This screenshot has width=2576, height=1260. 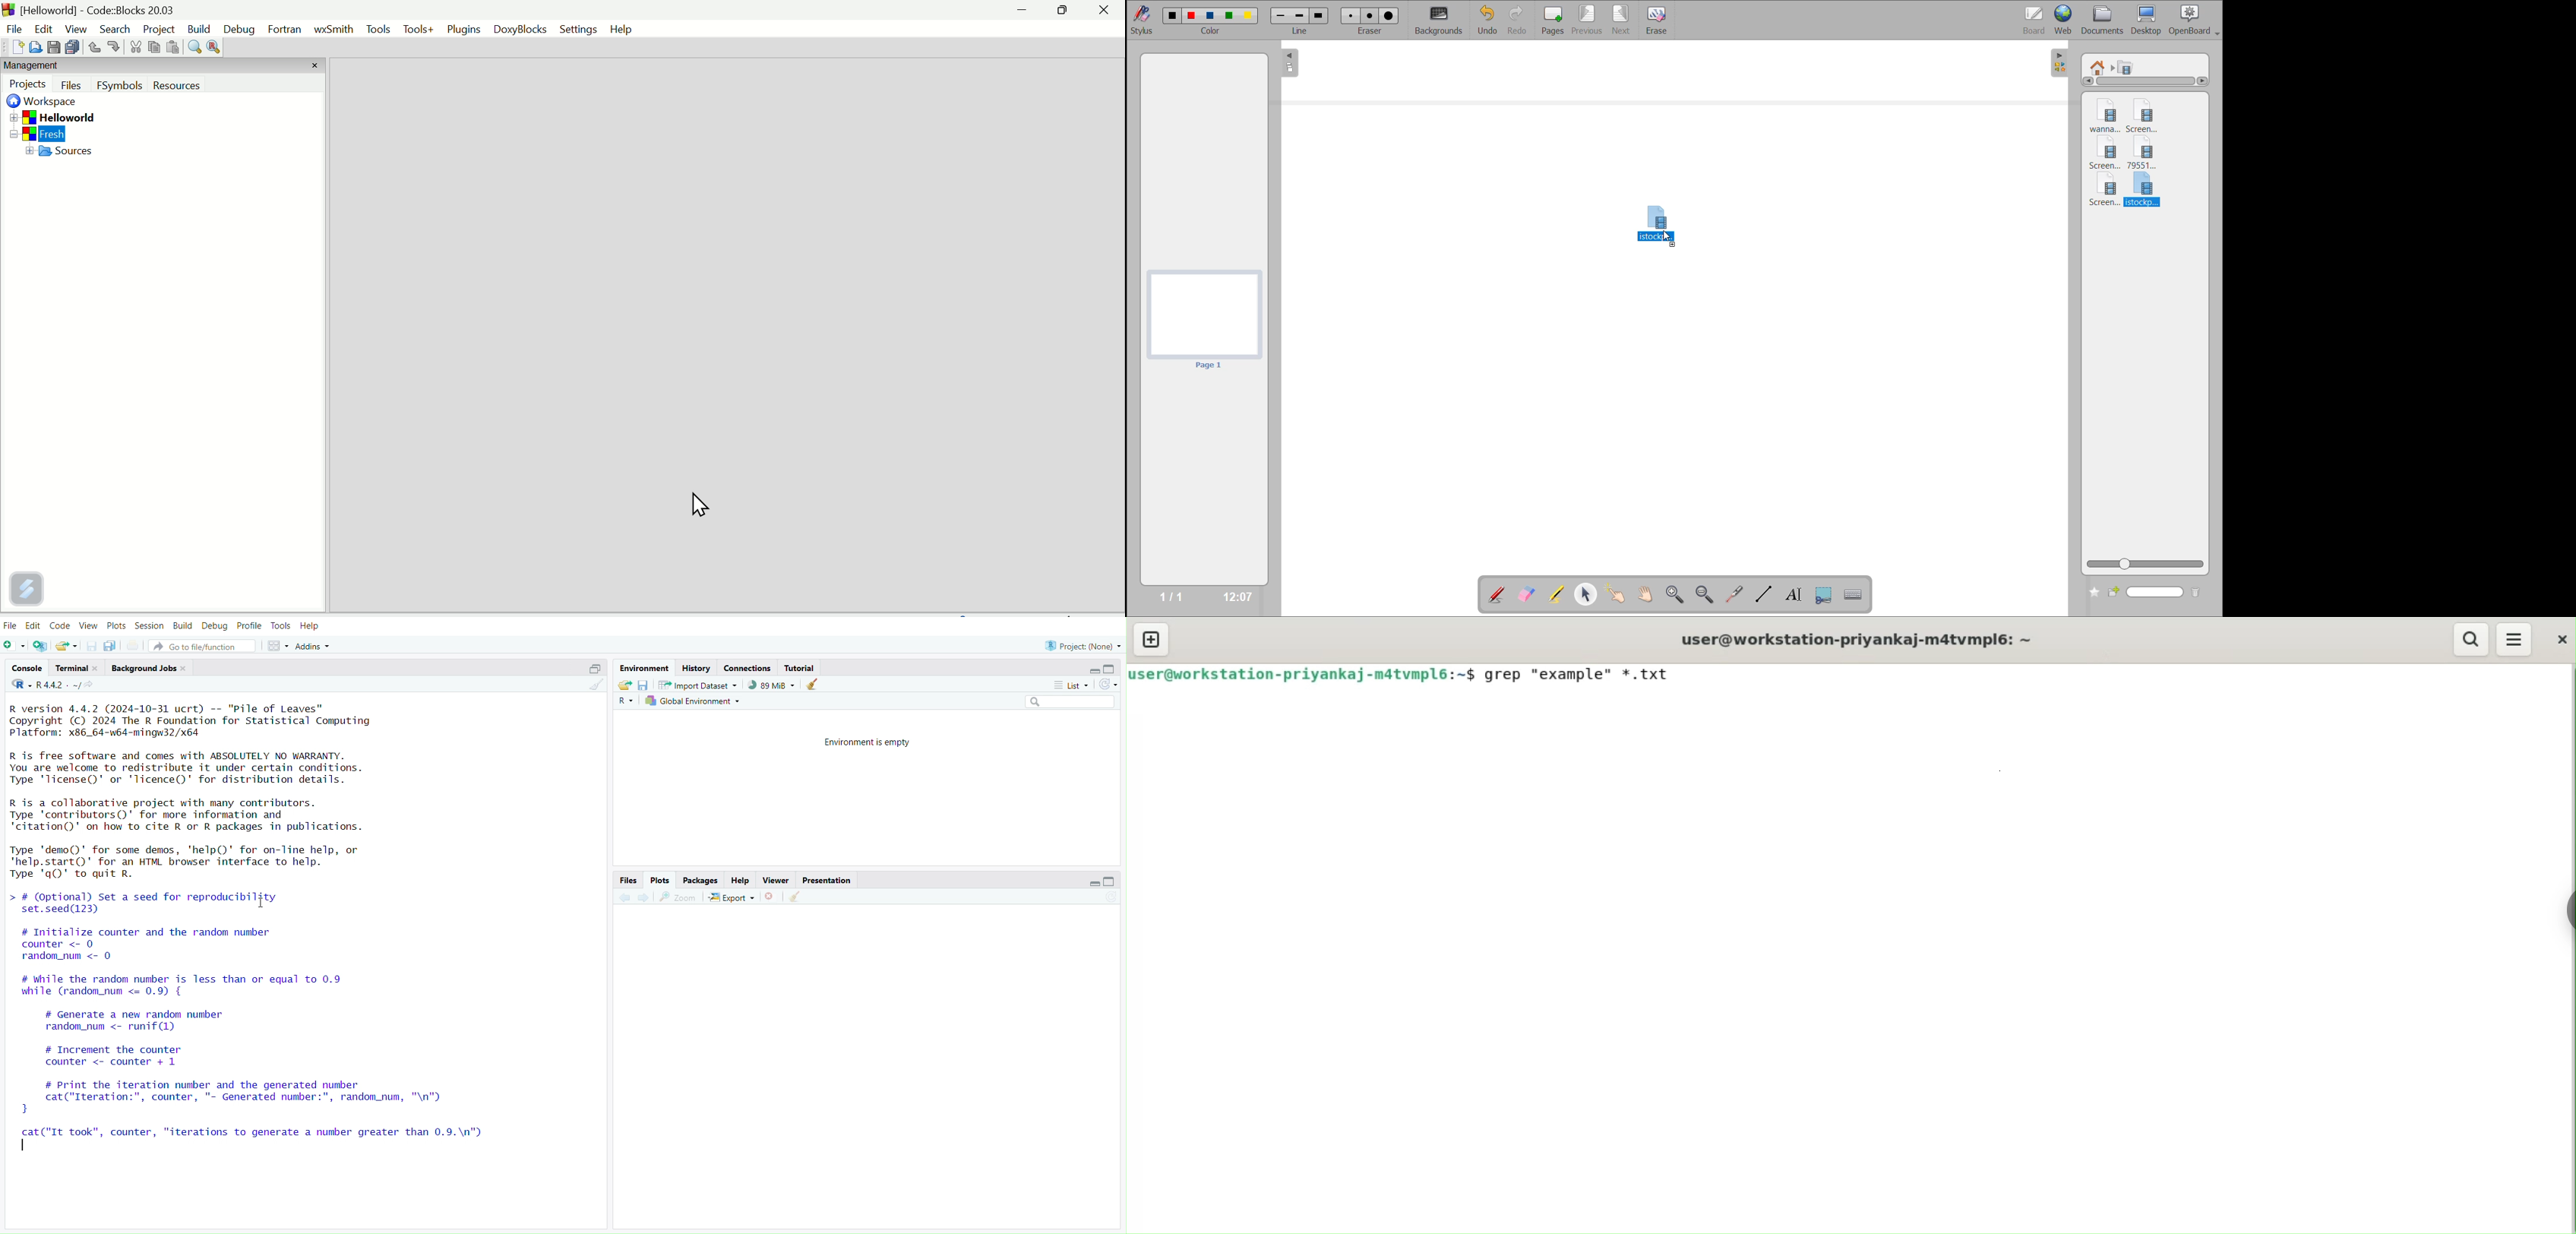 I want to click on Save workspace as, so click(x=644, y=685).